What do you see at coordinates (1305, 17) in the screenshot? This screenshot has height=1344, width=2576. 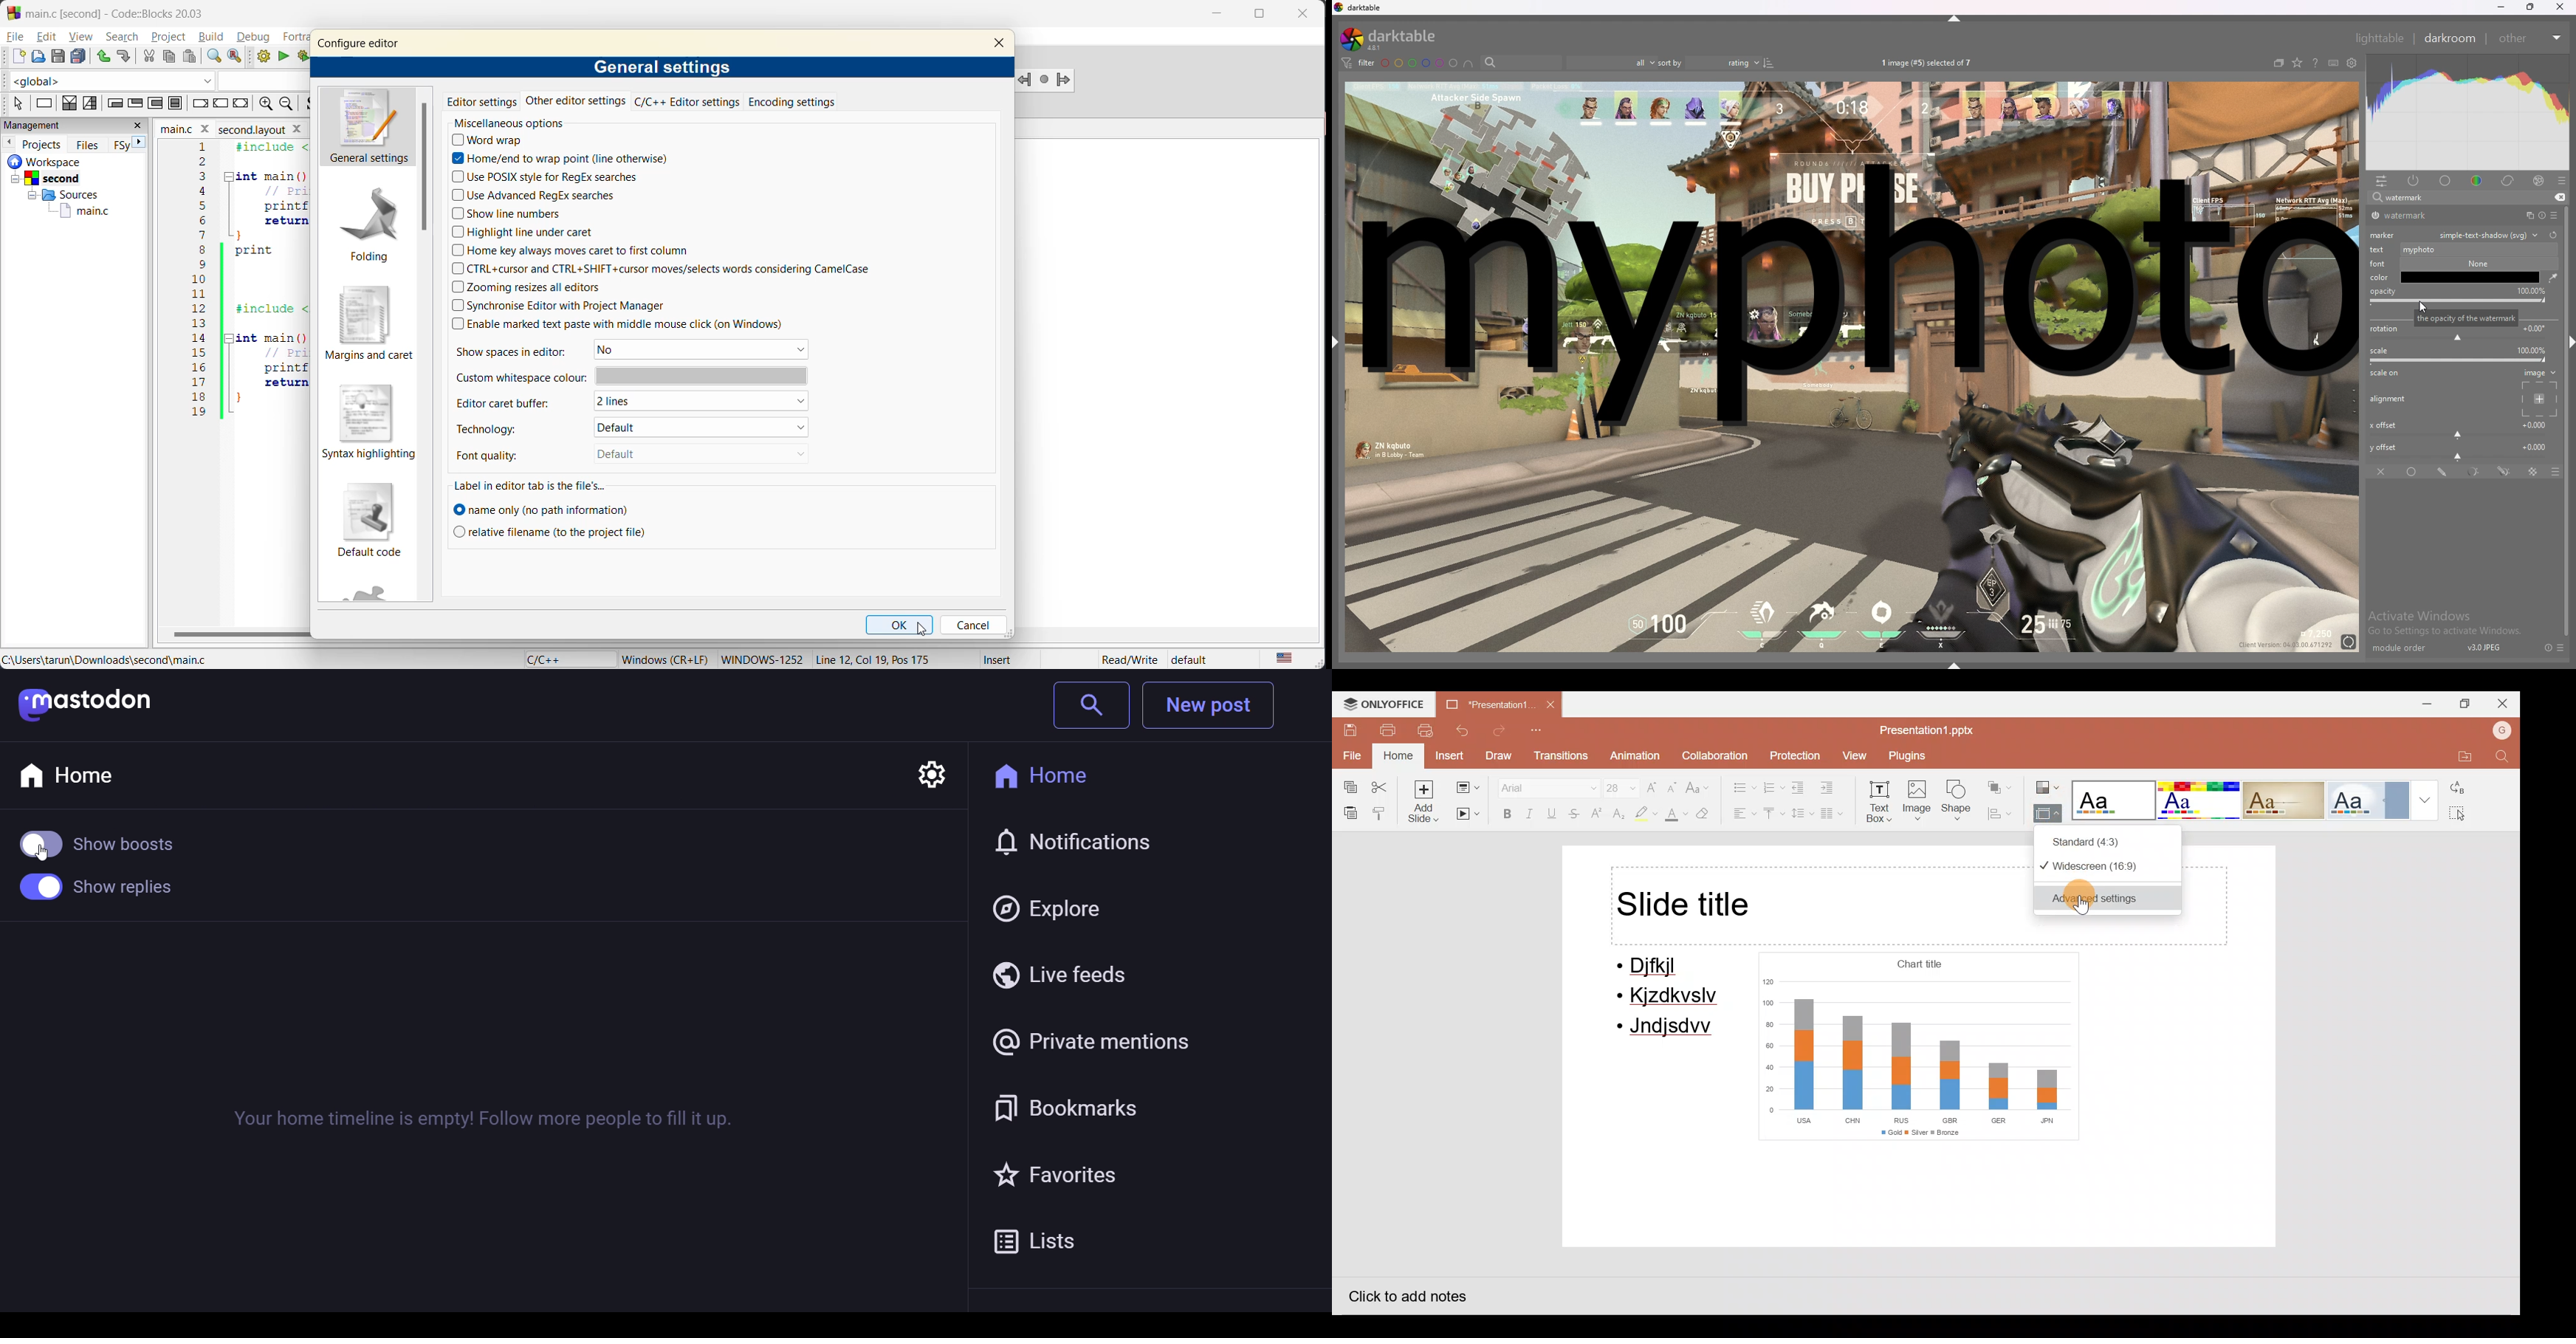 I see `close` at bounding box center [1305, 17].